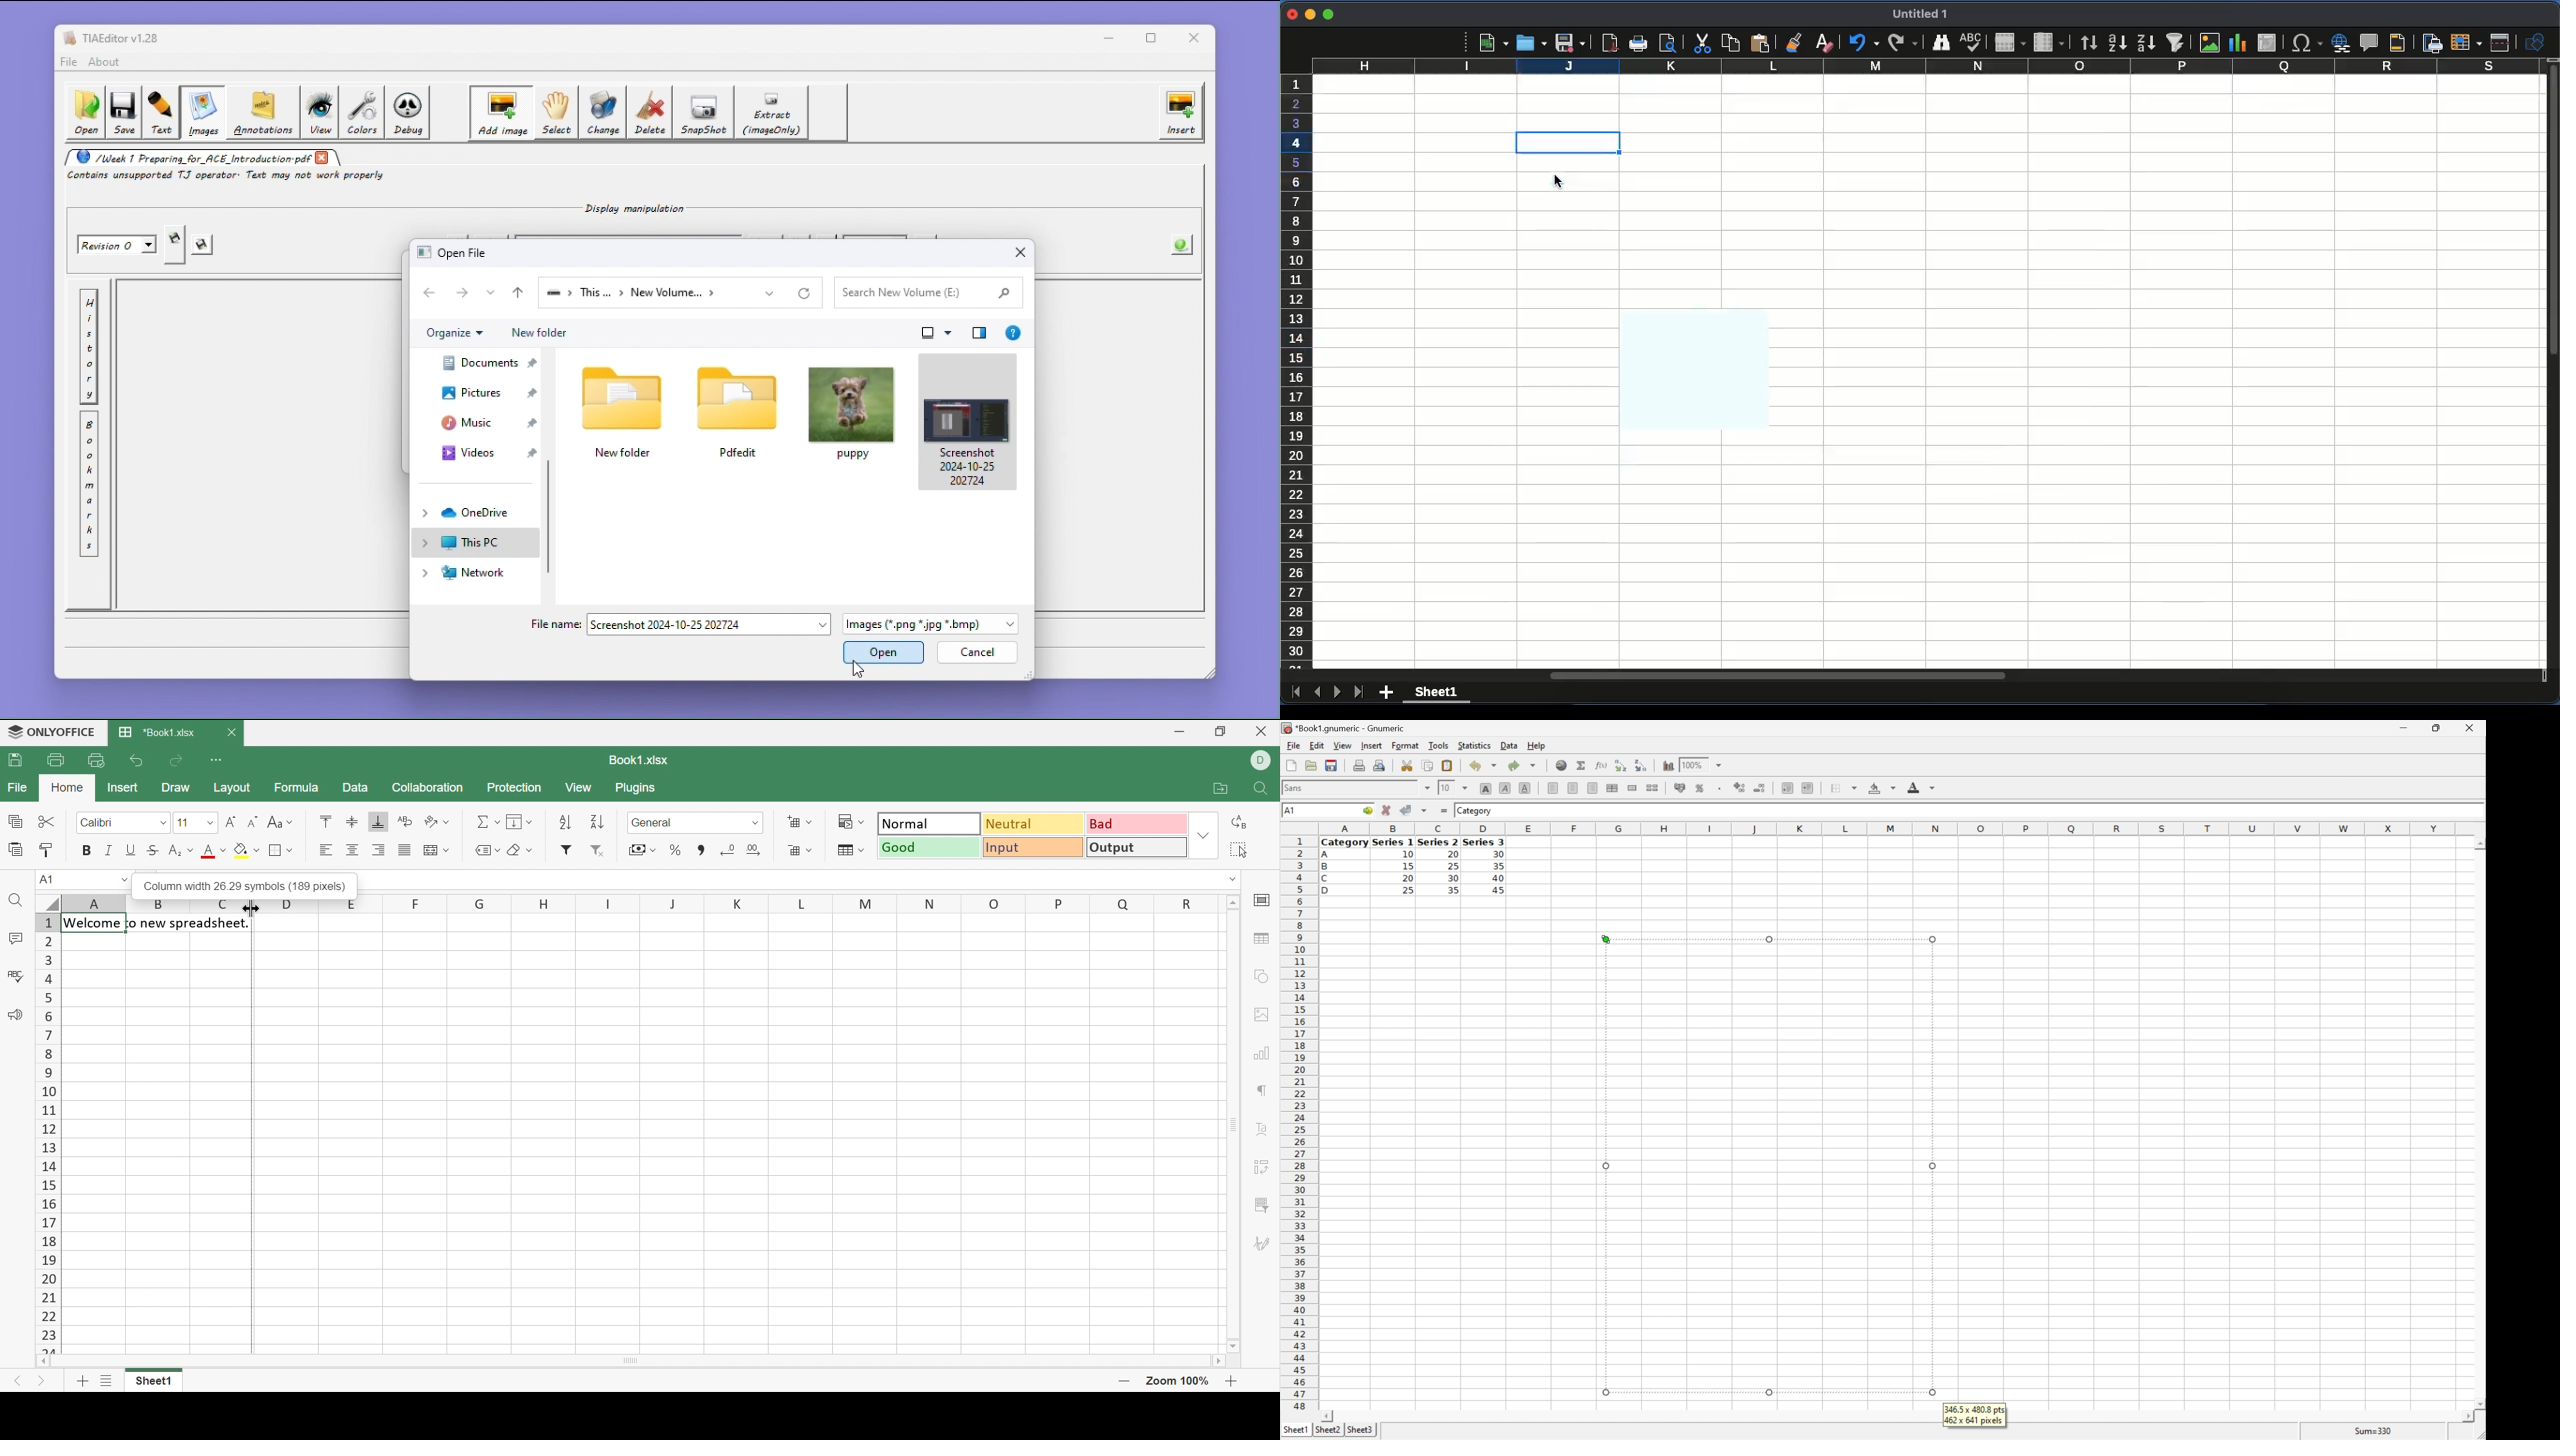 The height and width of the screenshot is (1456, 2576). What do you see at coordinates (1230, 880) in the screenshot?
I see `Drop Down` at bounding box center [1230, 880].